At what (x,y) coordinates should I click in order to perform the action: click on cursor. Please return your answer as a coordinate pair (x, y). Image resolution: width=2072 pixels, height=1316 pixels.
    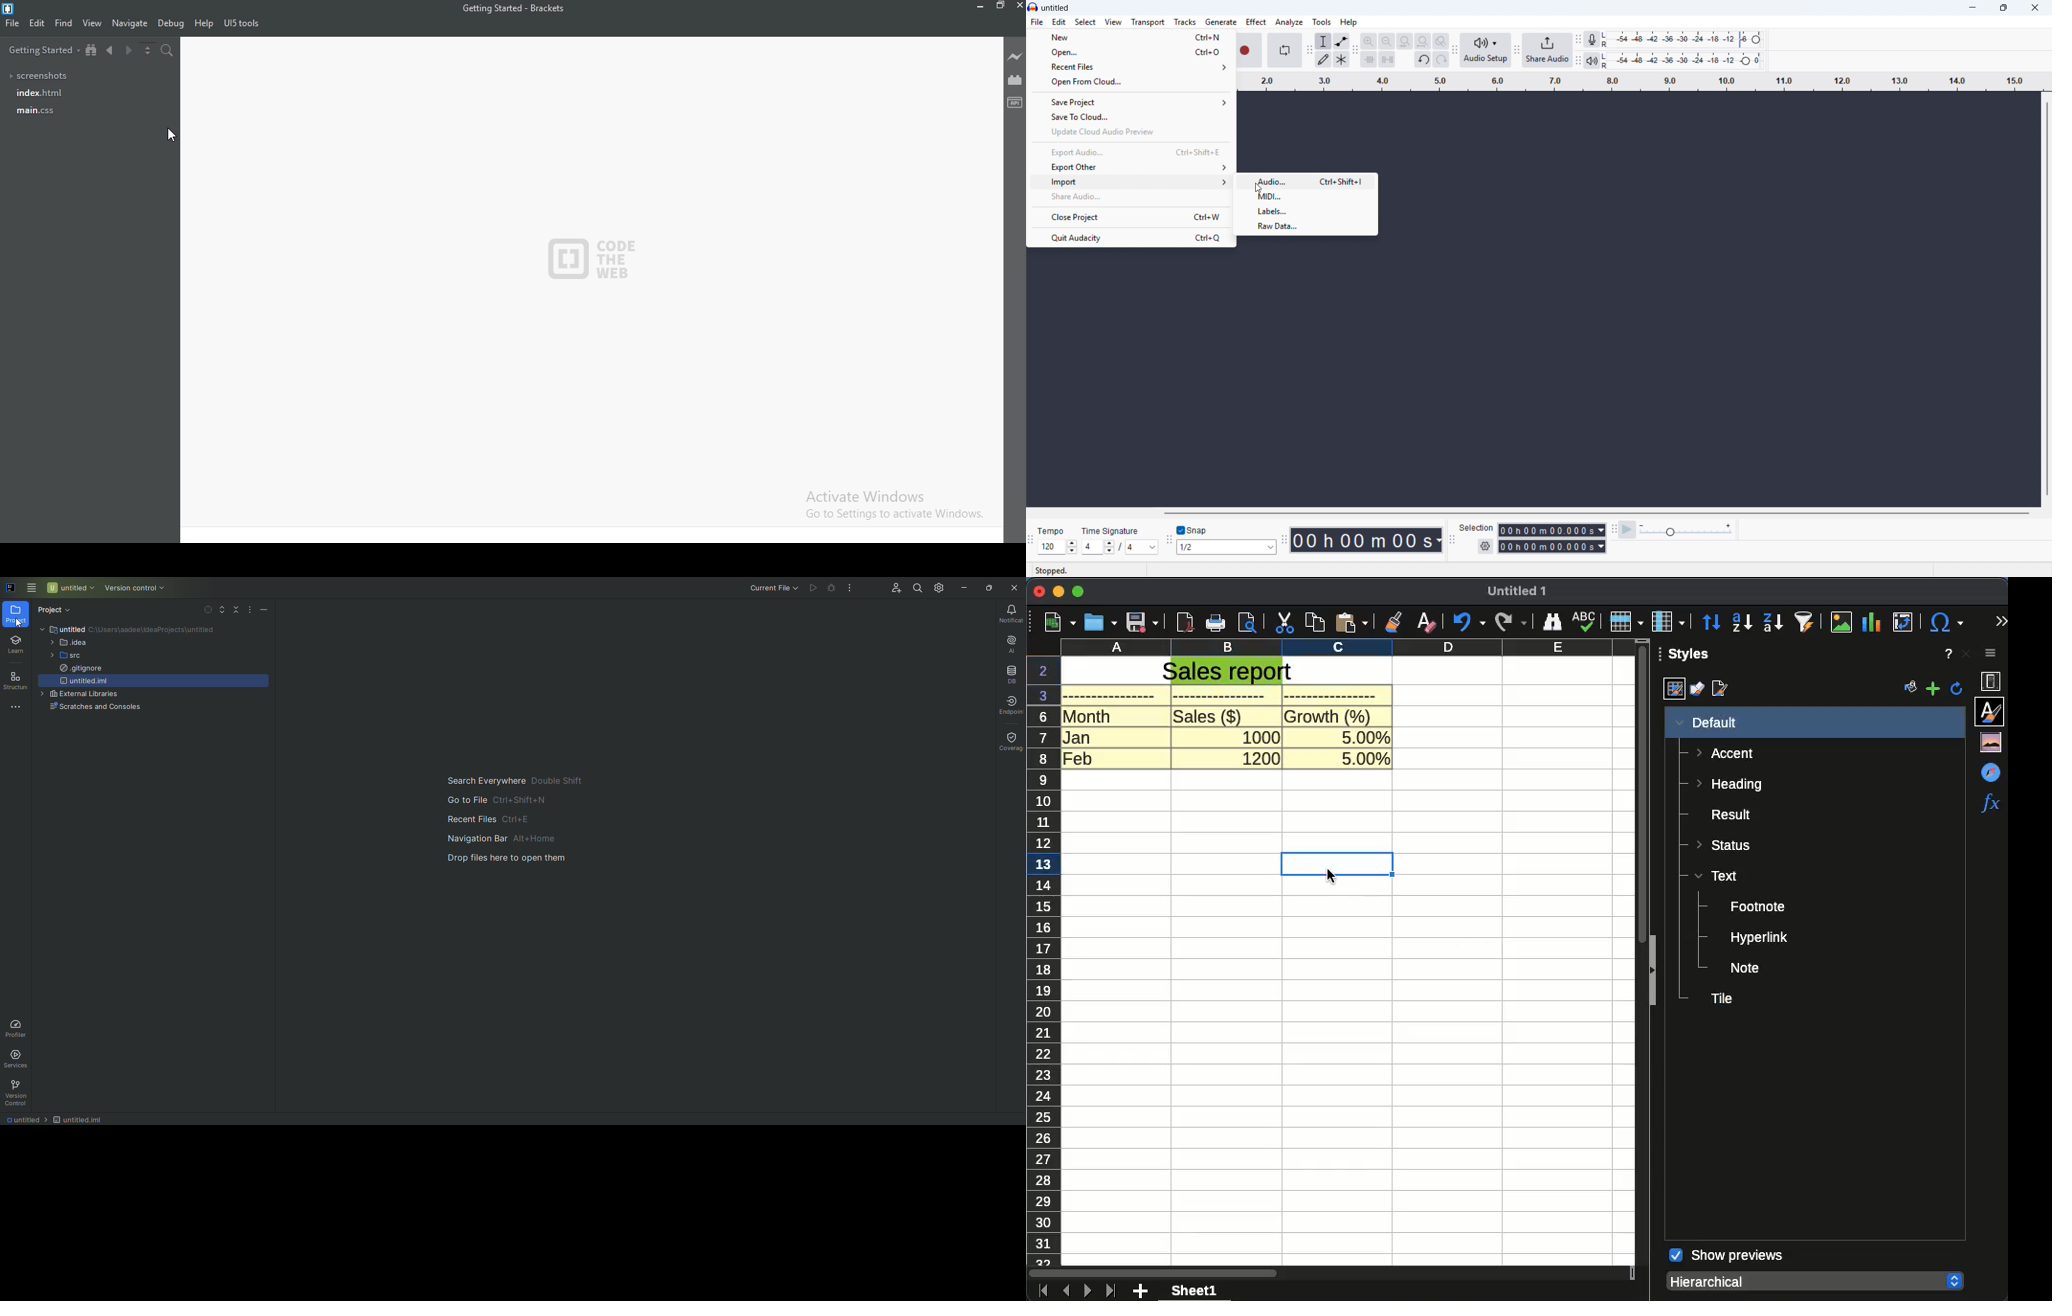
    Looking at the image, I should click on (1335, 877).